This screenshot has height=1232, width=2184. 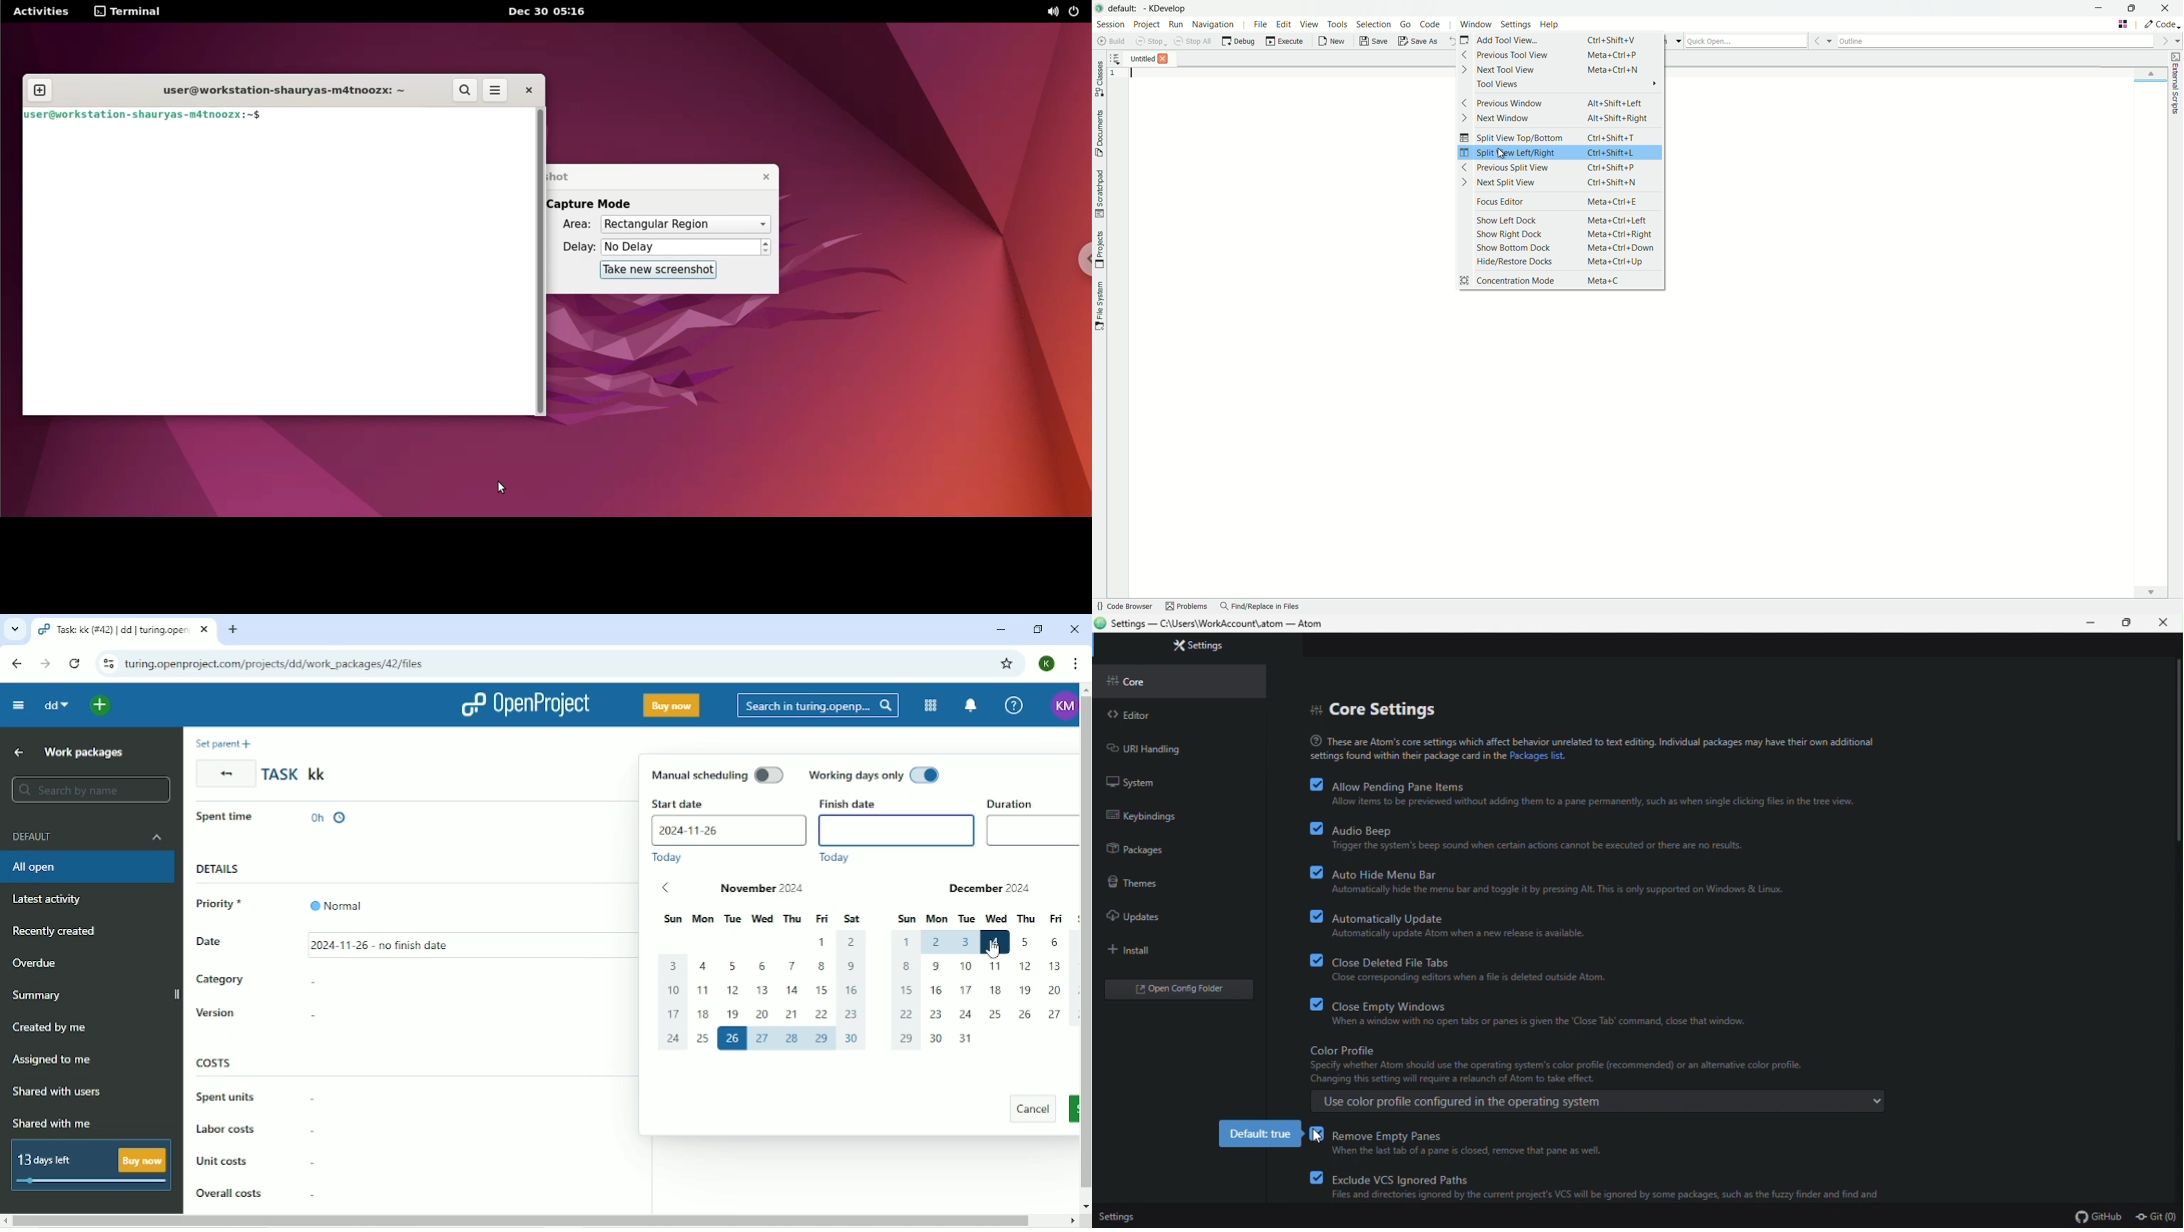 I want to click on tool views, so click(x=1558, y=85).